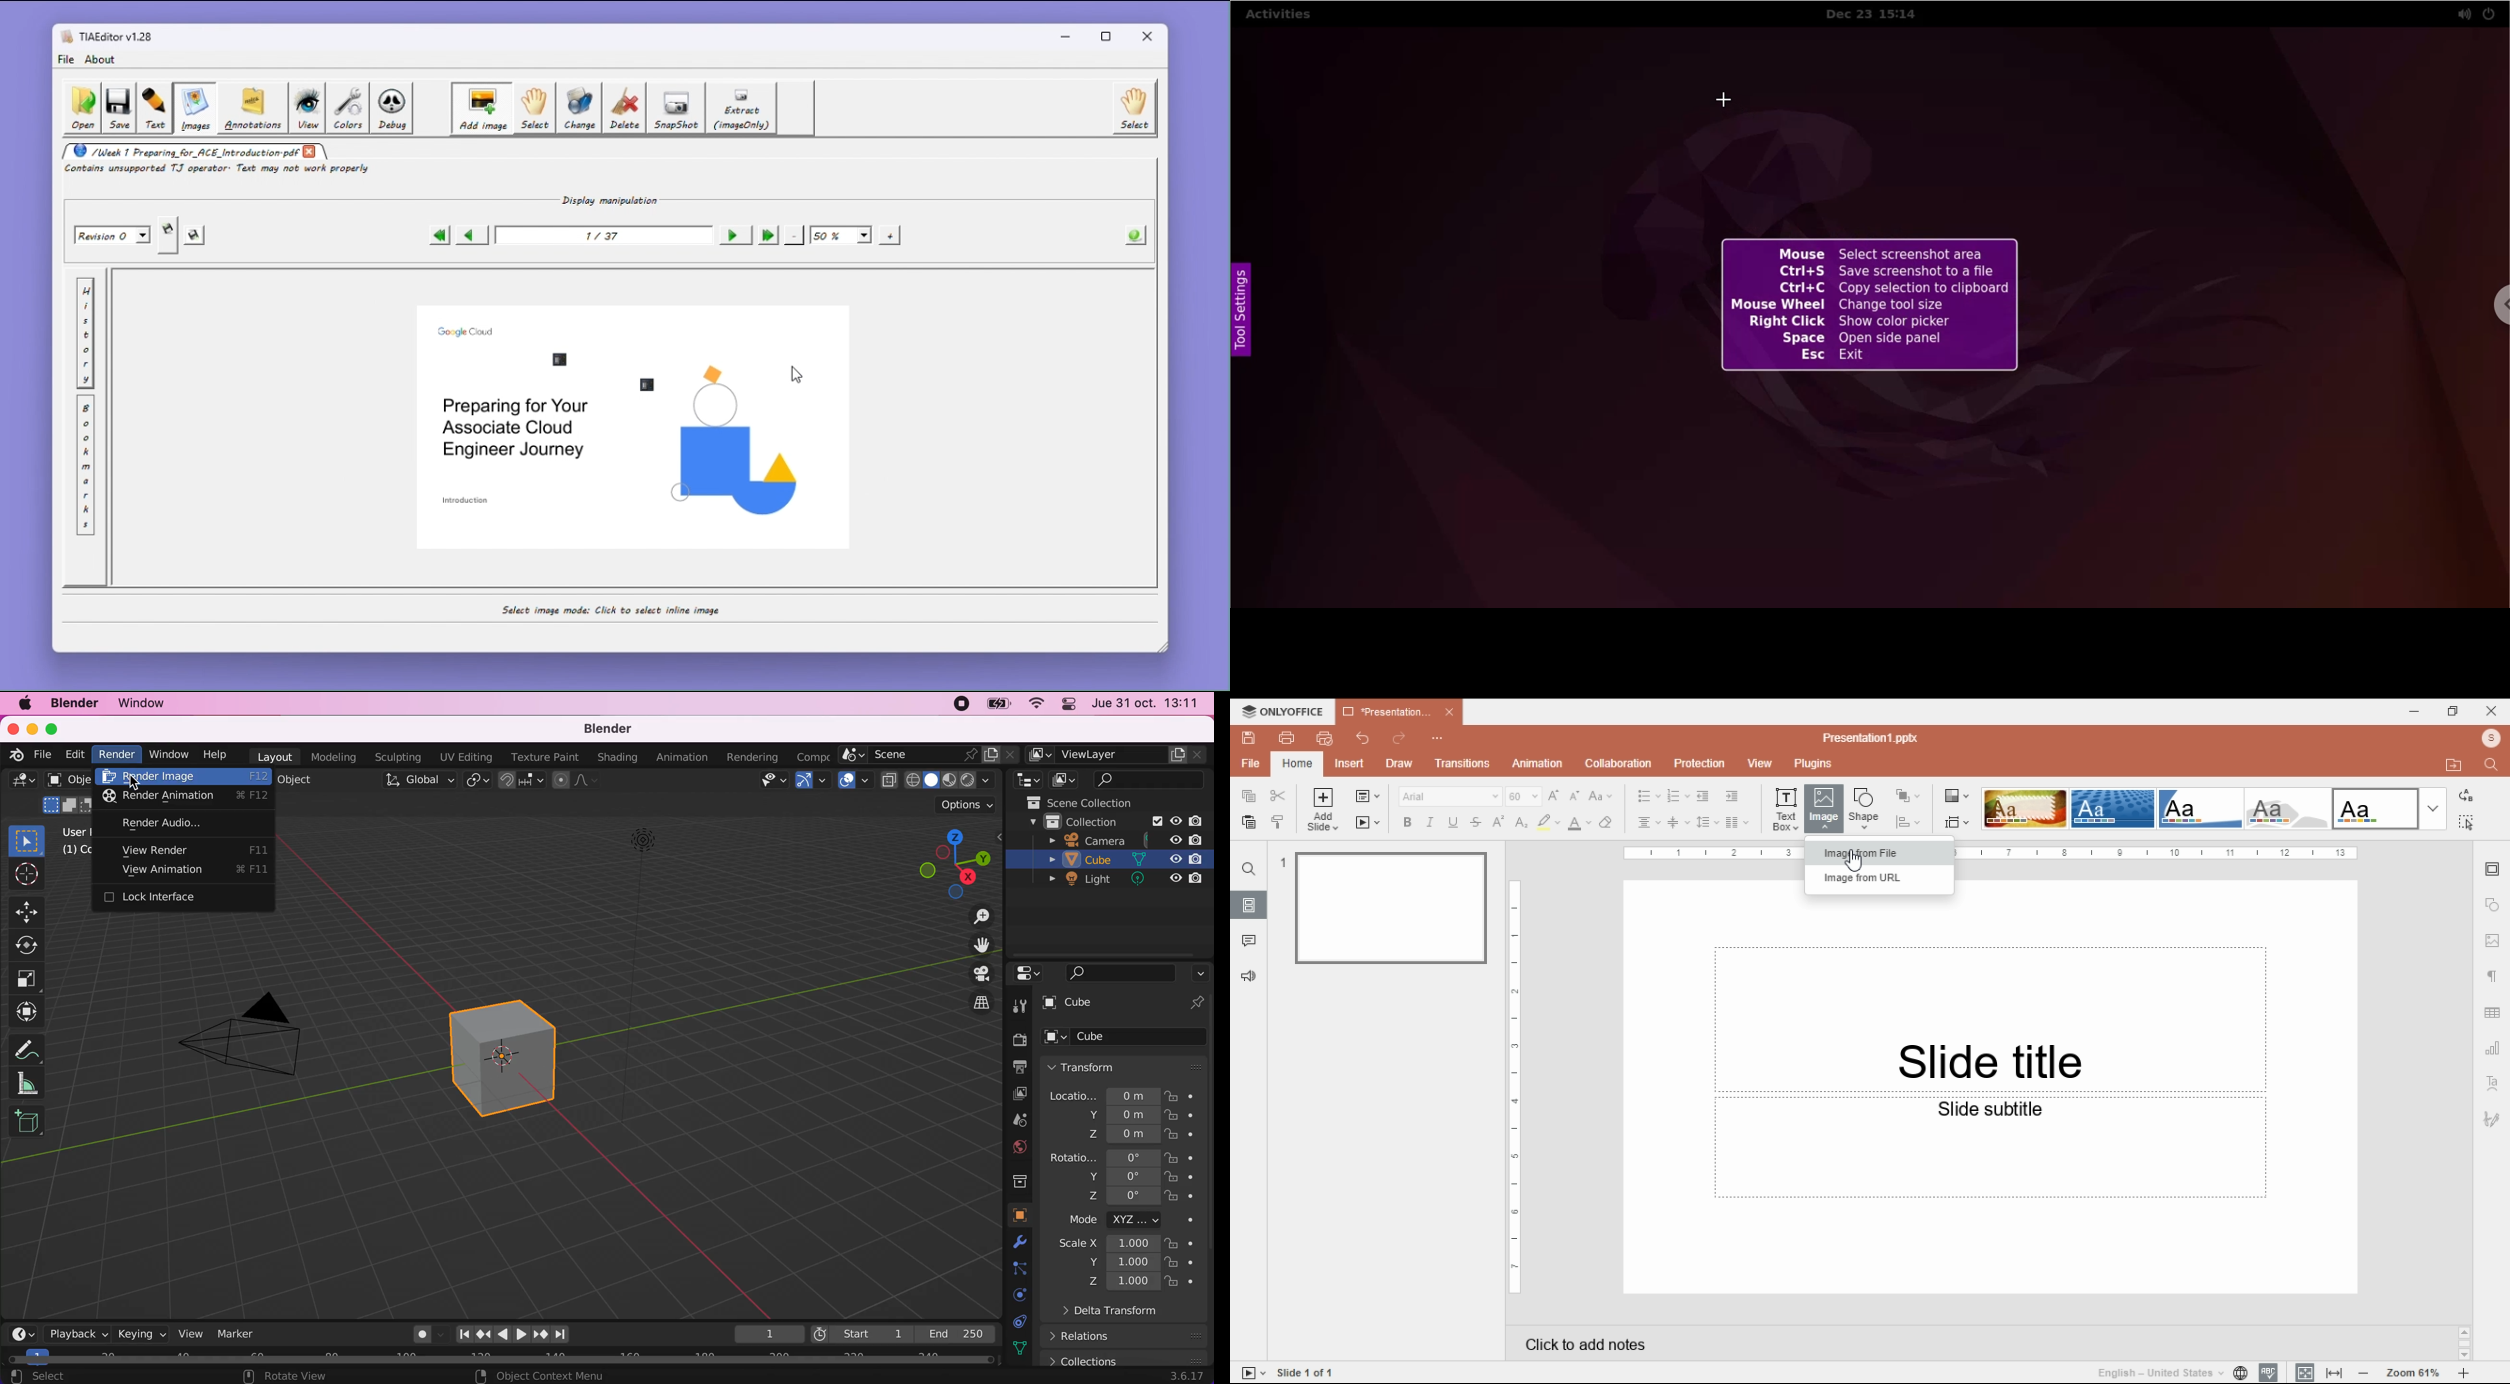 The height and width of the screenshot is (1400, 2520). What do you see at coordinates (1648, 797) in the screenshot?
I see `bullets` at bounding box center [1648, 797].